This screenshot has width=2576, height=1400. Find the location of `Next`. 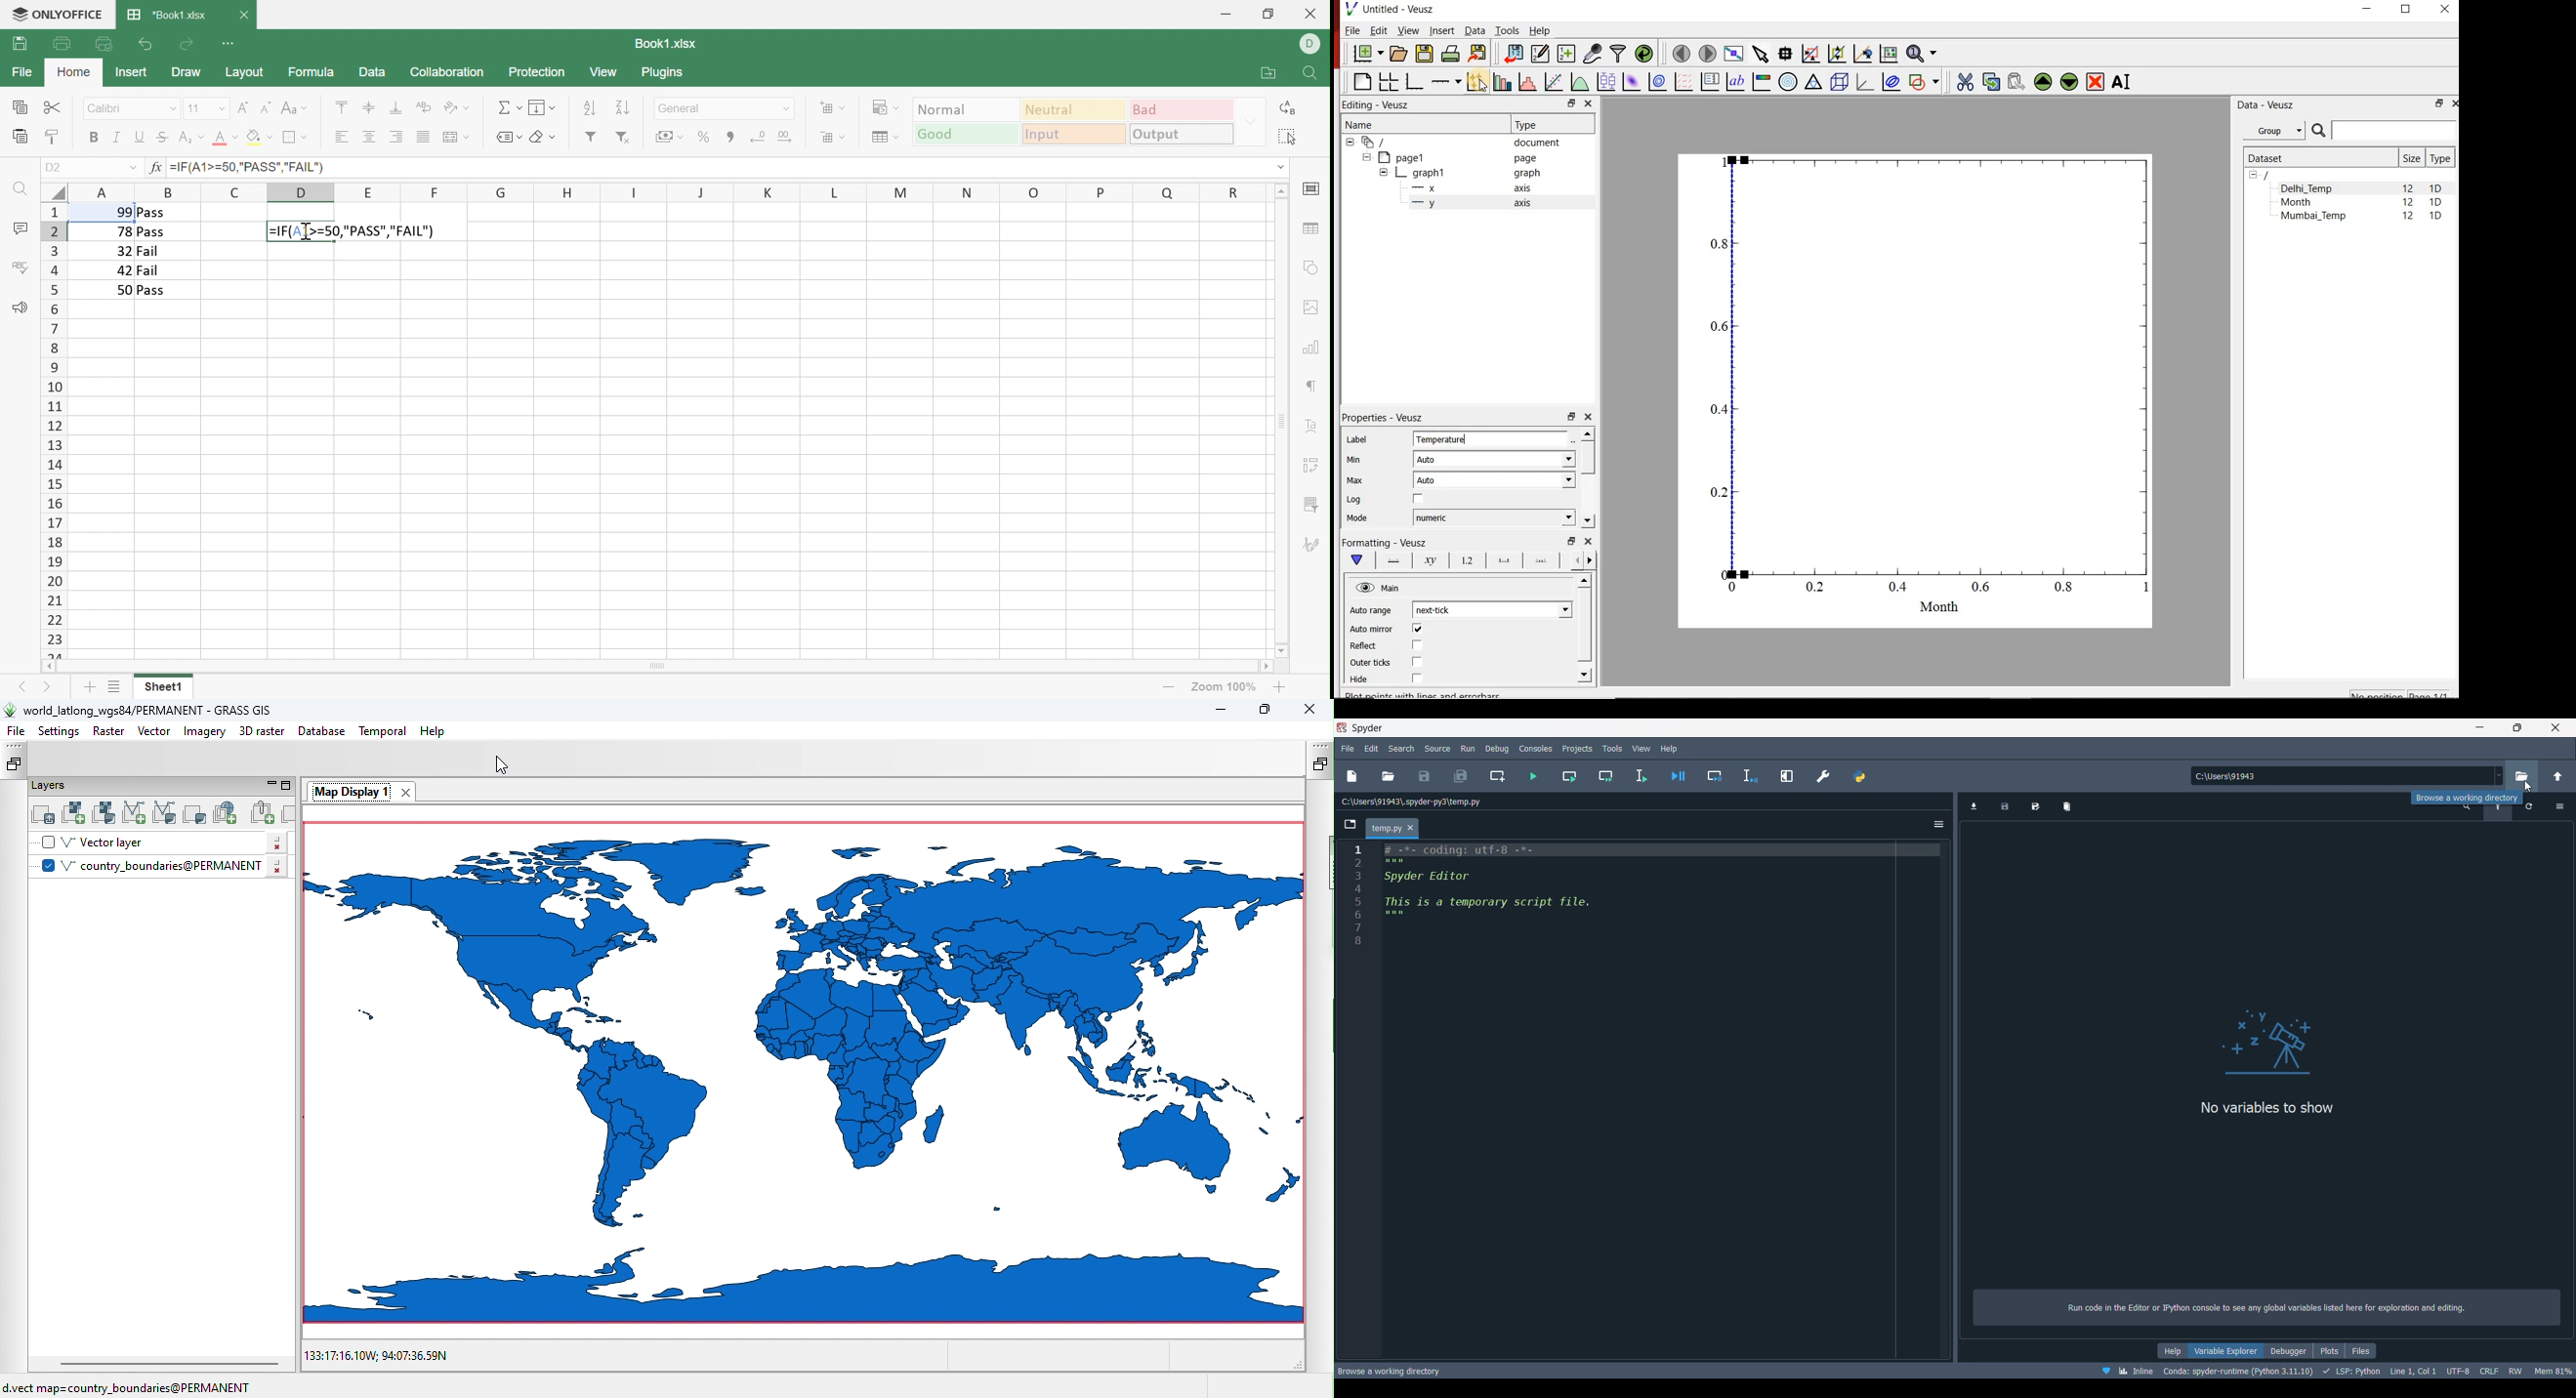

Next is located at coordinates (50, 690).